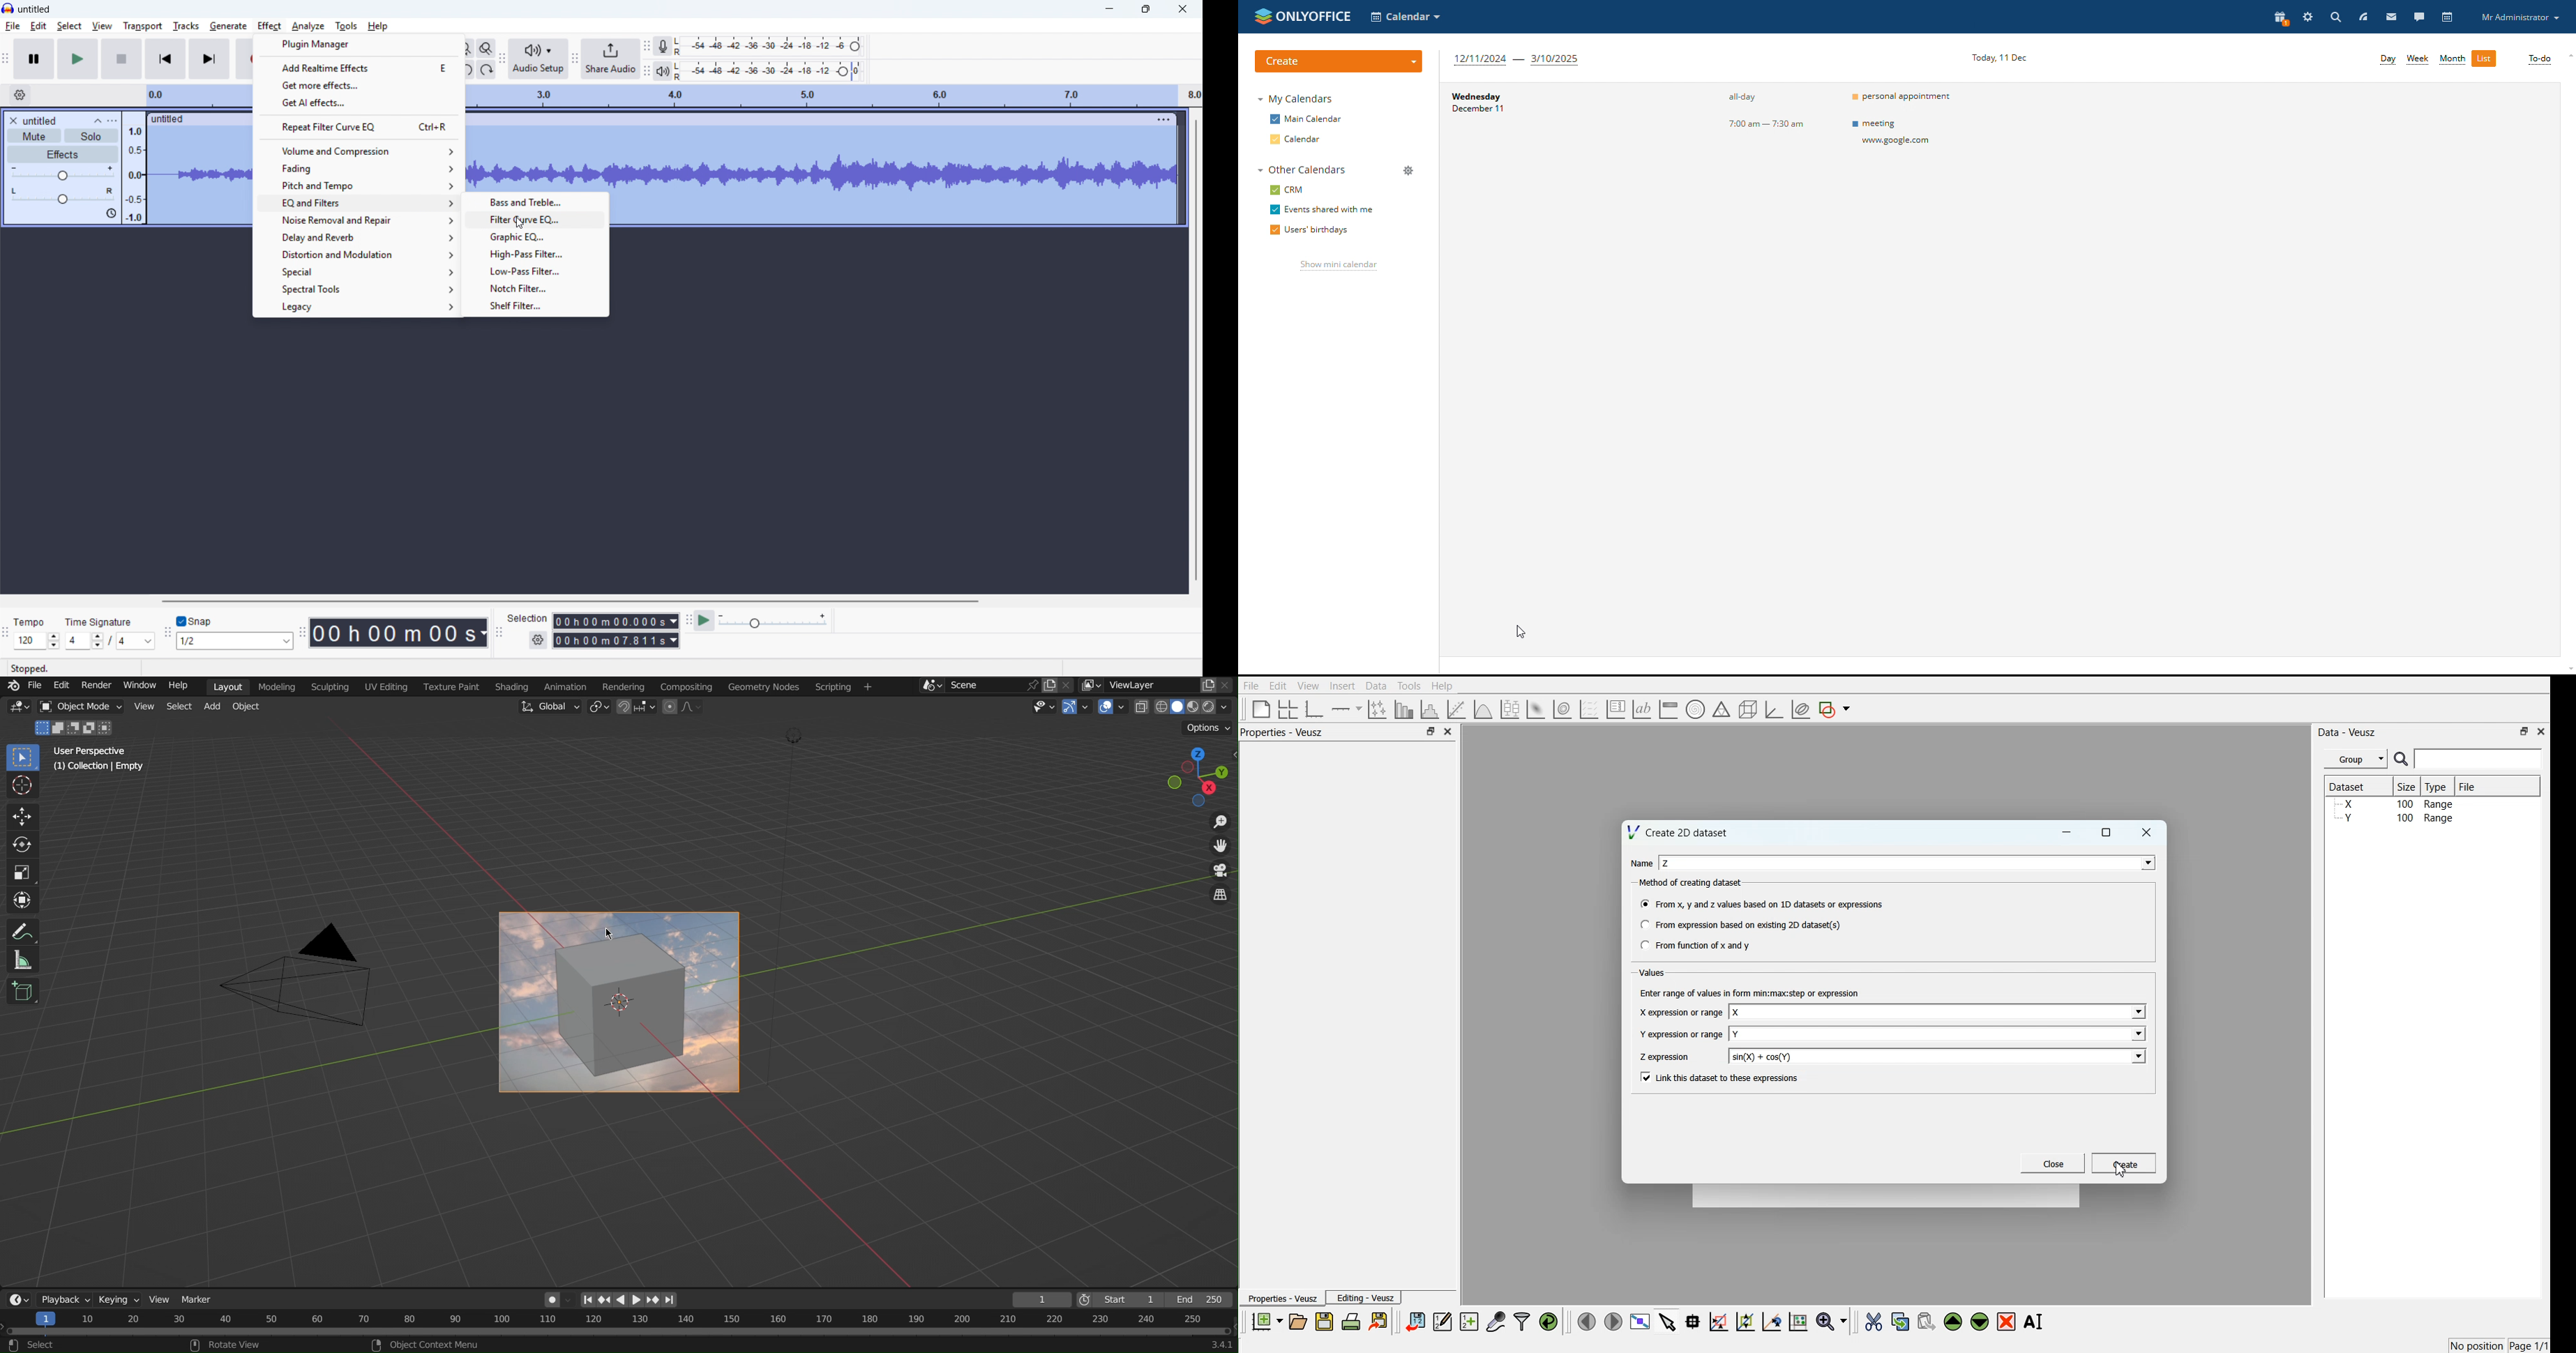  I want to click on Get AI effects , so click(360, 101).